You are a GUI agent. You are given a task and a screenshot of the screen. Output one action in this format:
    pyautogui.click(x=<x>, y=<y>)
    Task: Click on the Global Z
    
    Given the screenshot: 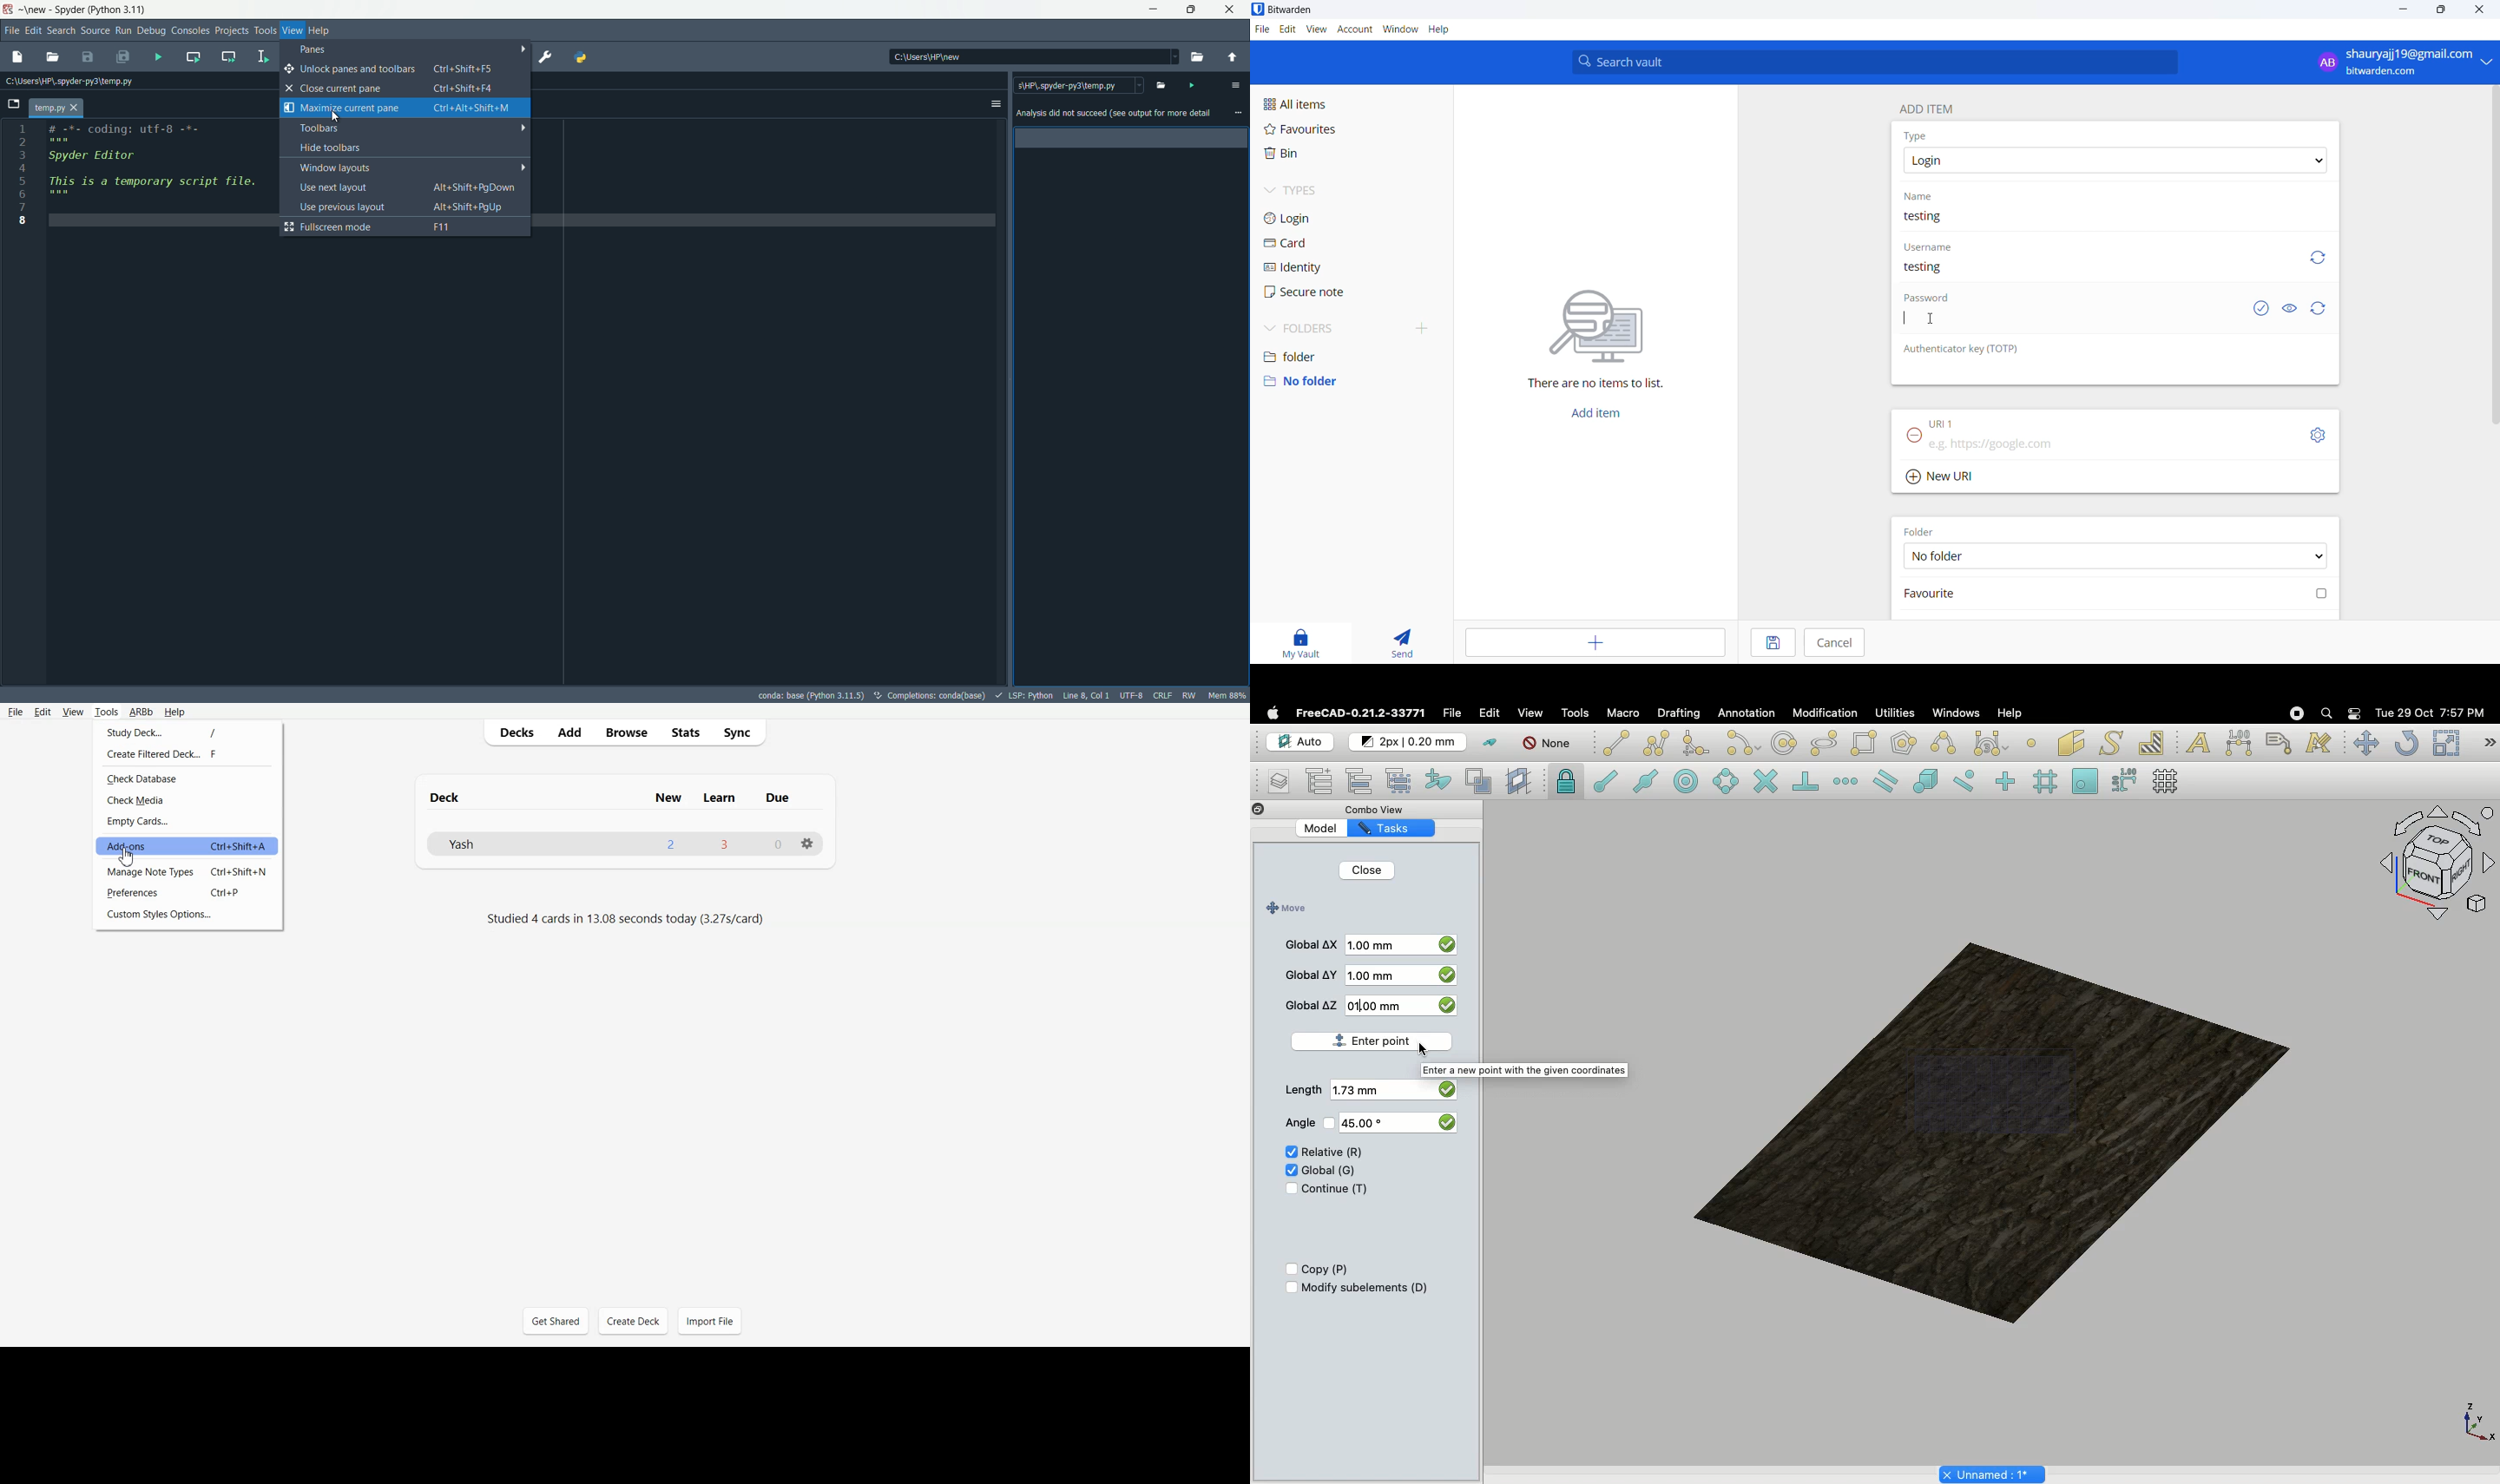 What is the action you would take?
    pyautogui.click(x=1312, y=1005)
    